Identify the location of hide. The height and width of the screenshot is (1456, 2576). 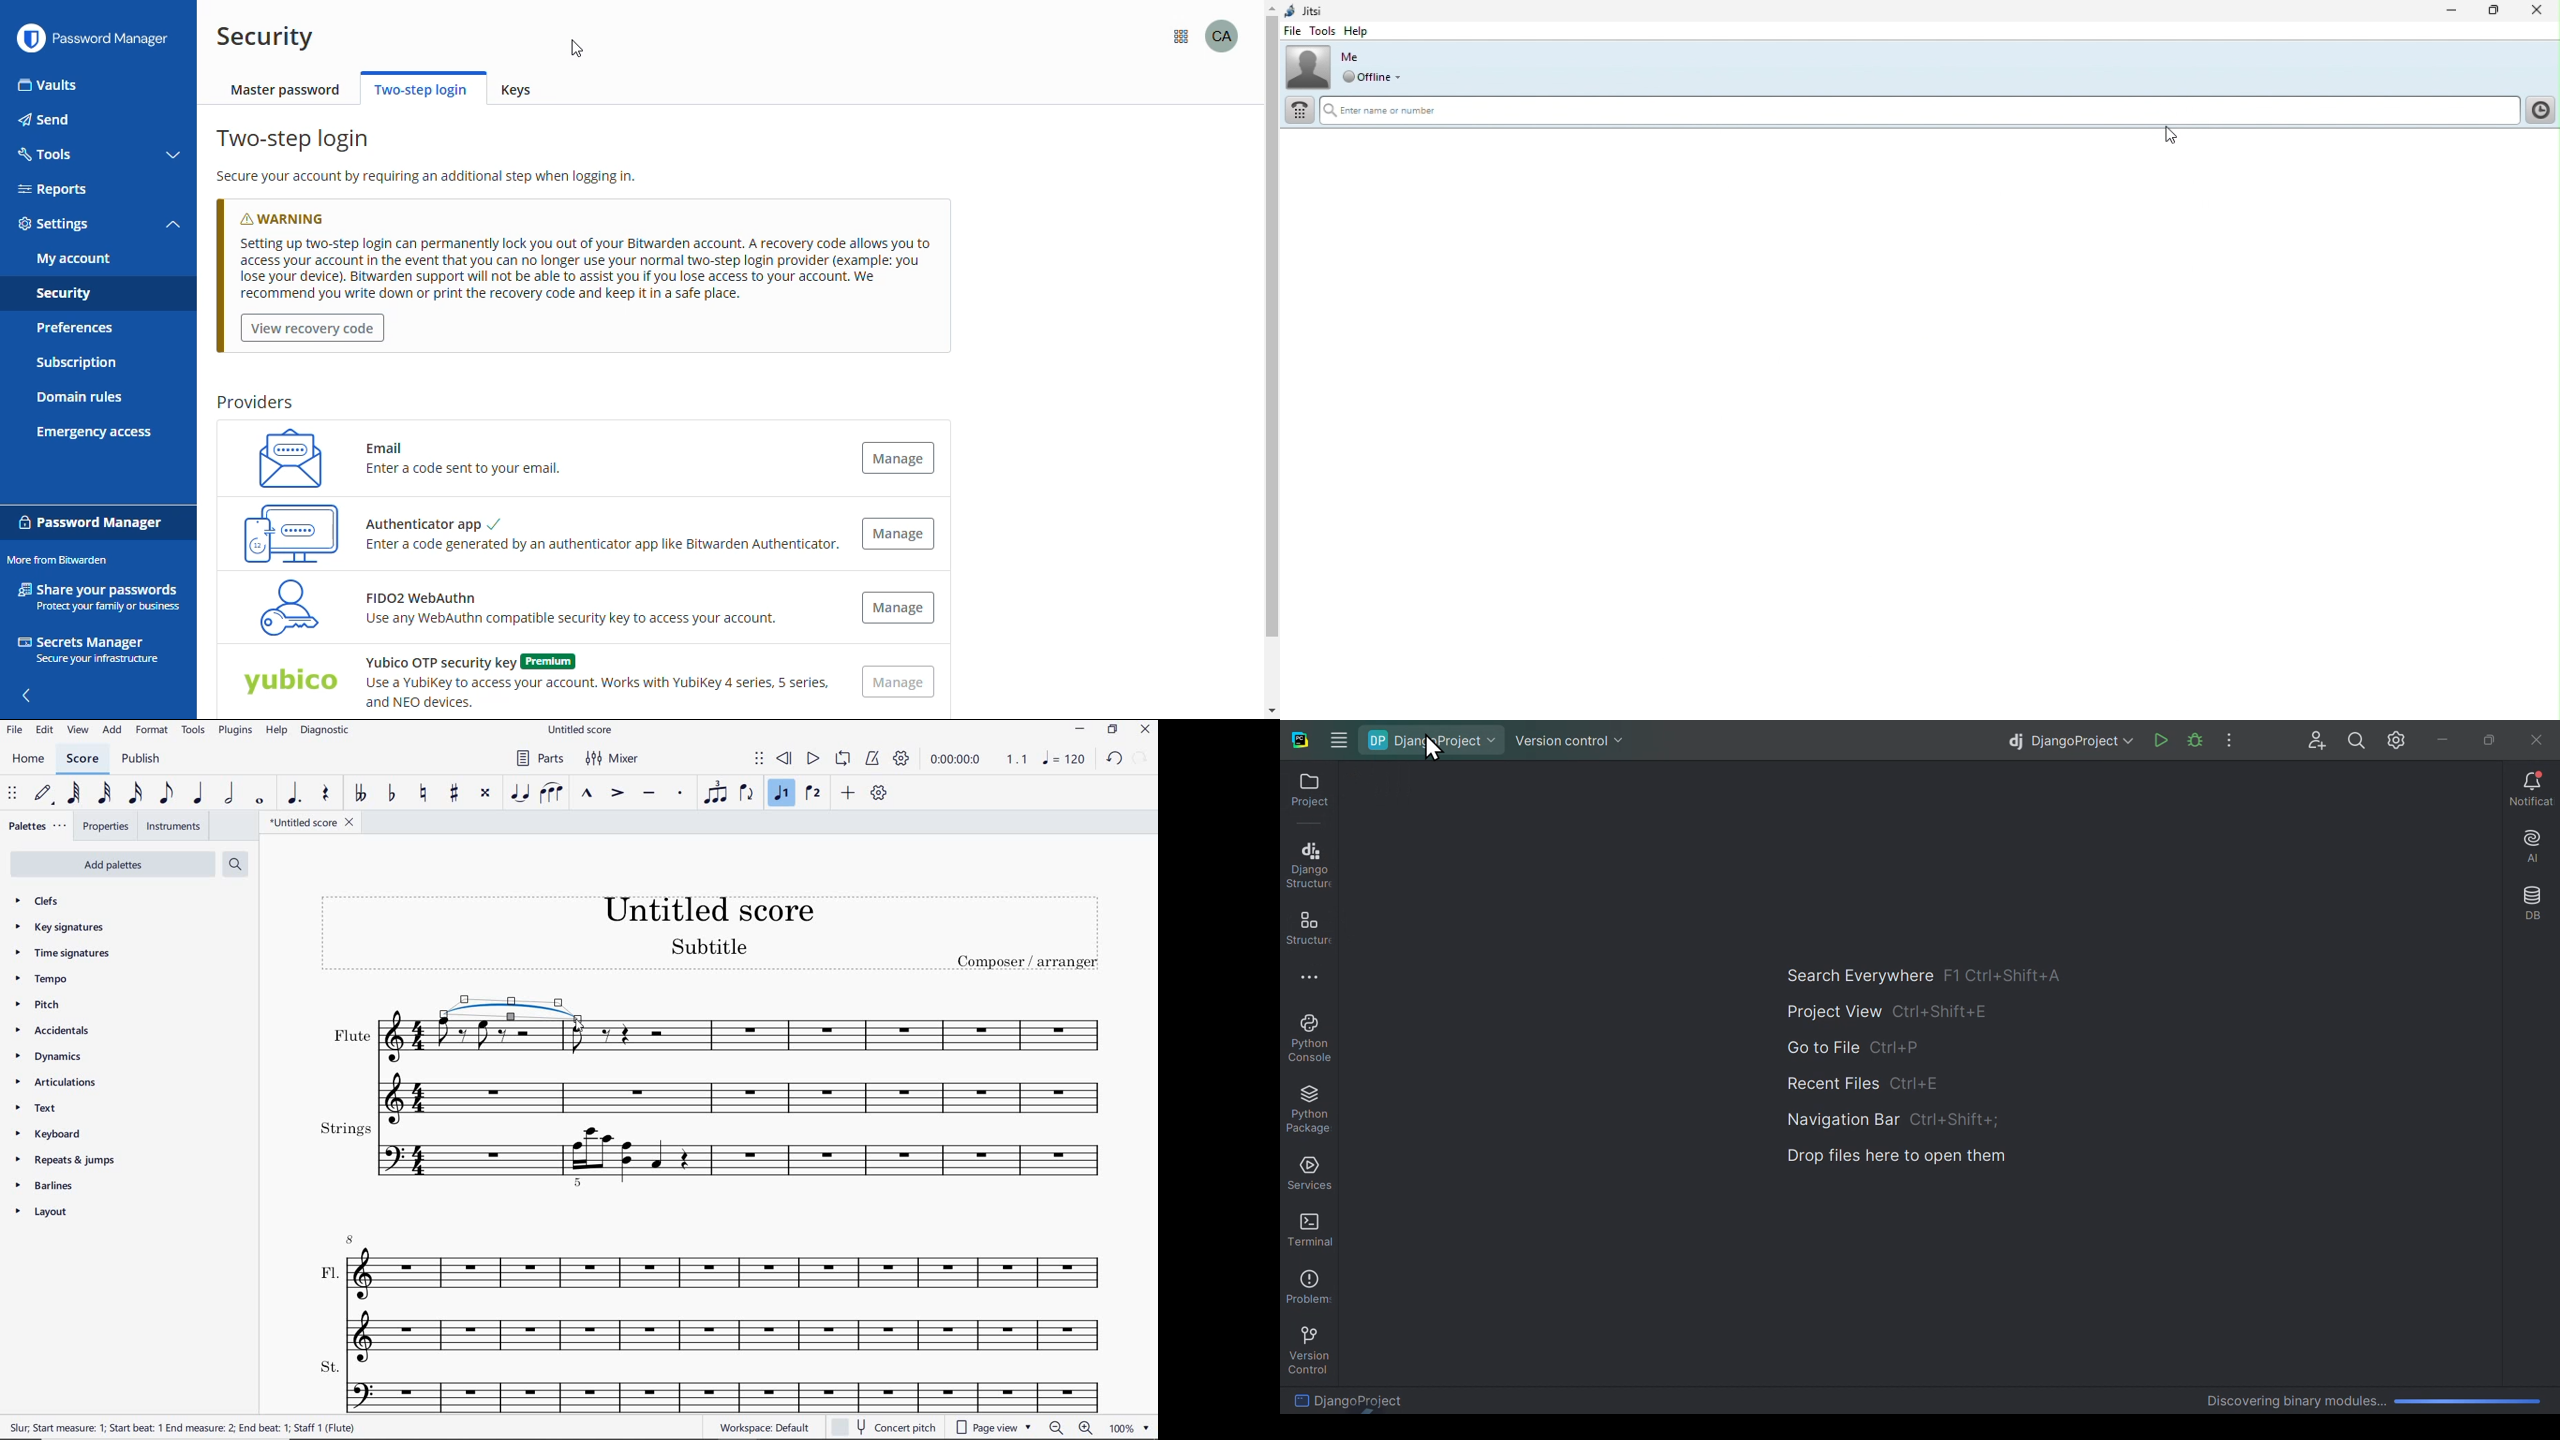
(24, 691).